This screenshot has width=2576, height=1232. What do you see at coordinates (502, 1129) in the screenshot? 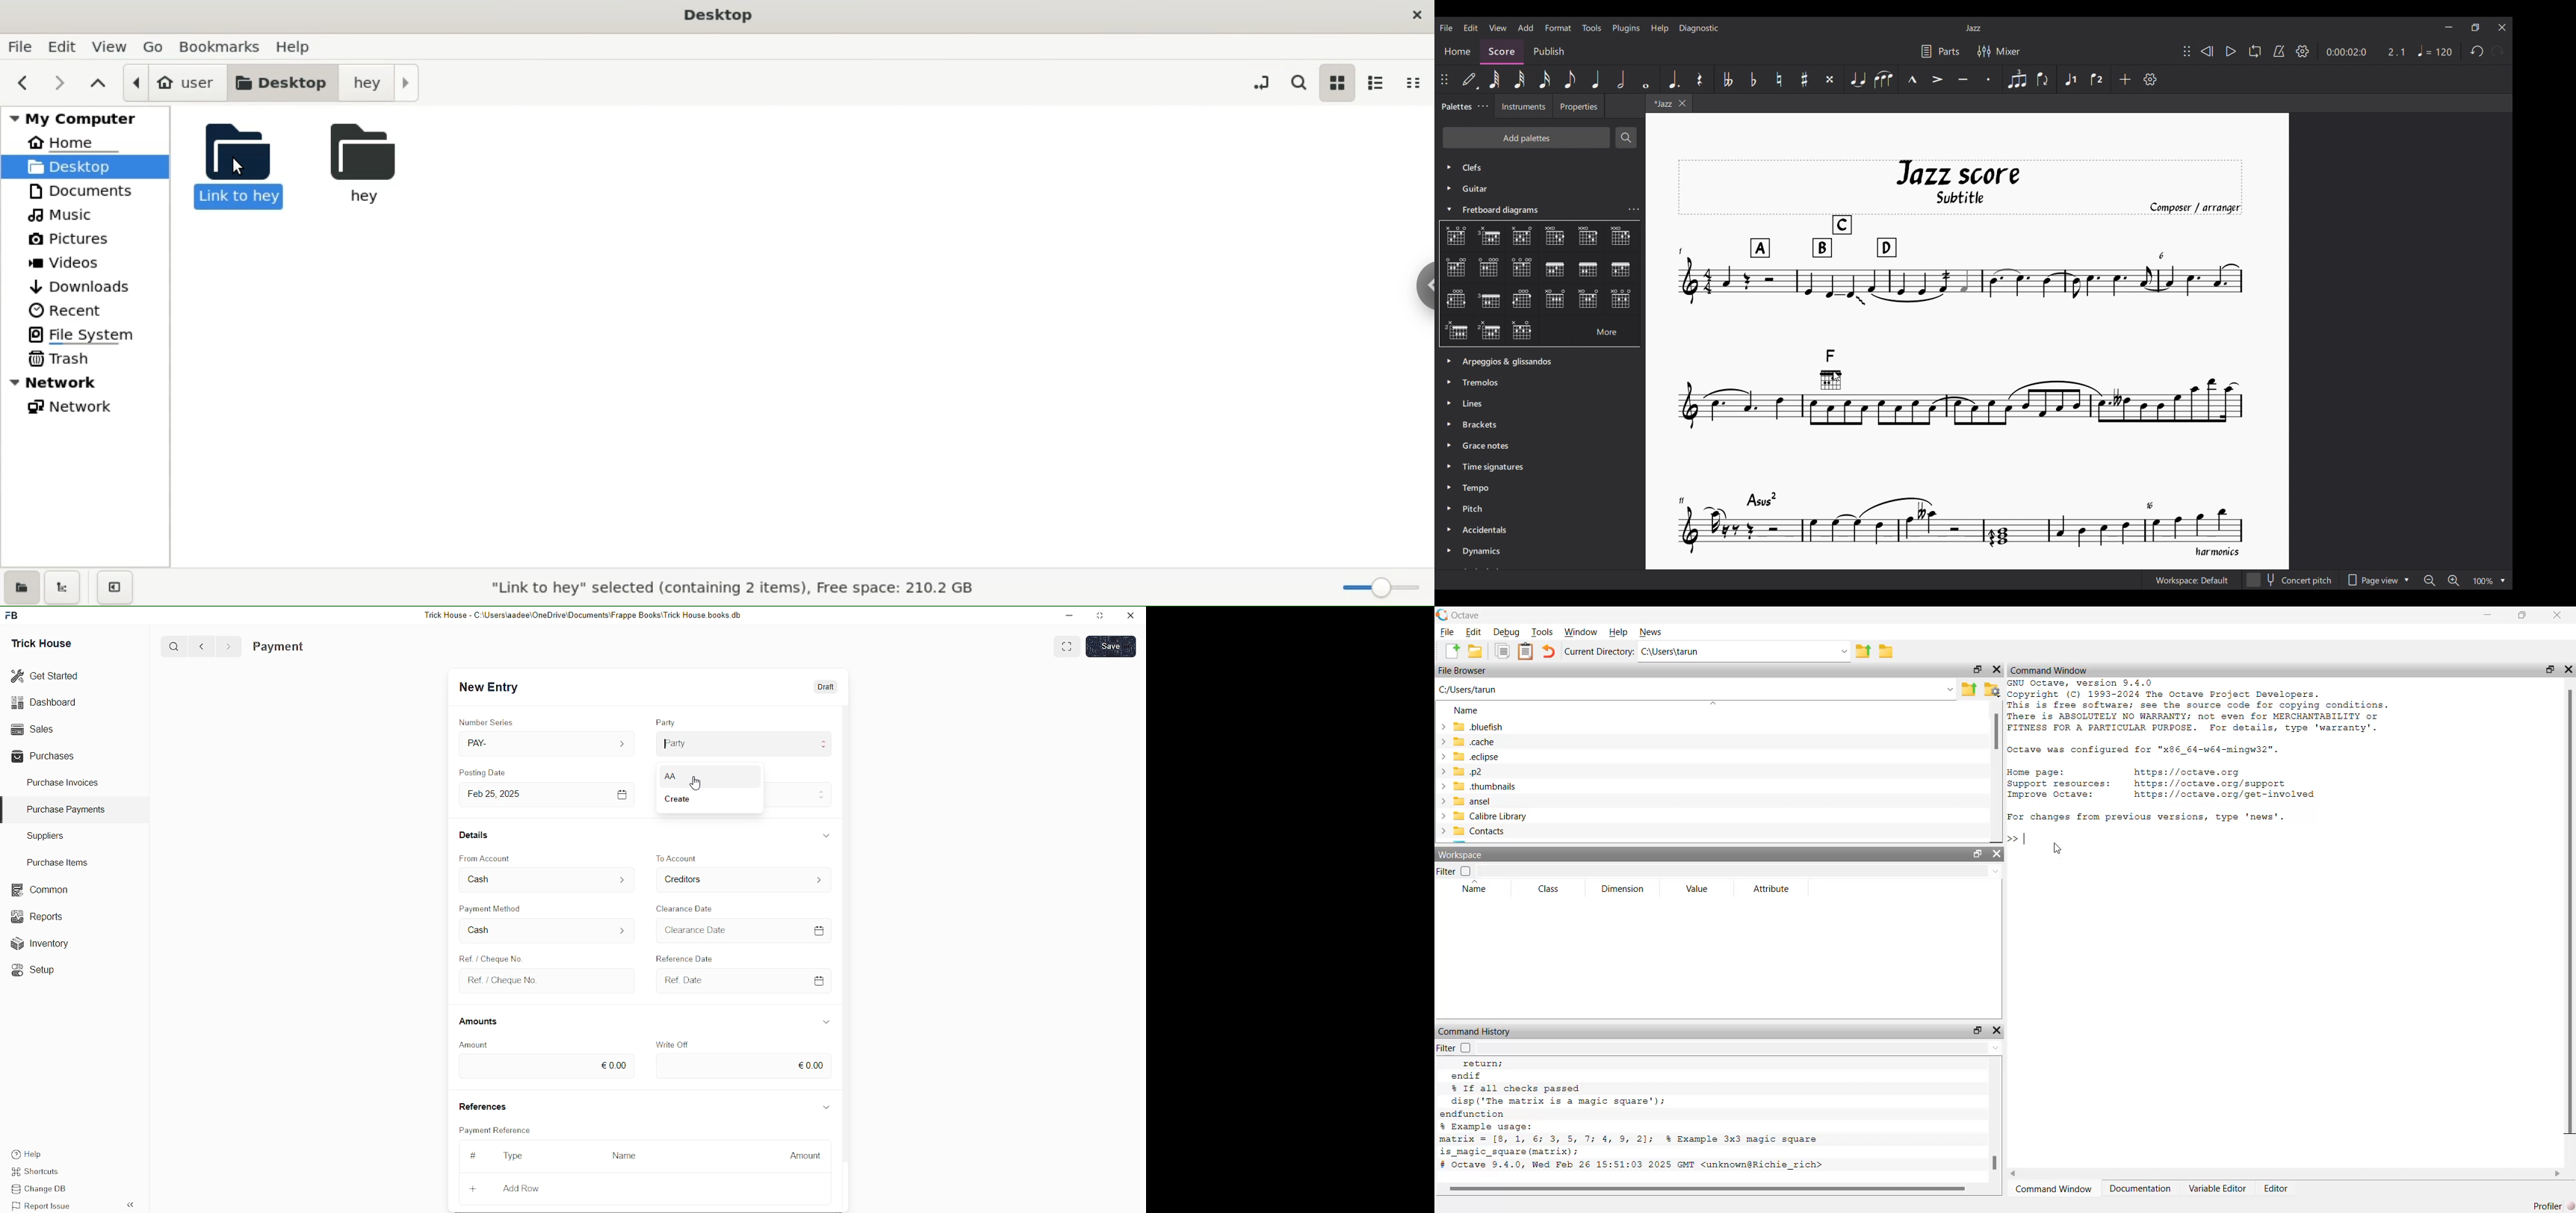
I see `Payment Reference` at bounding box center [502, 1129].